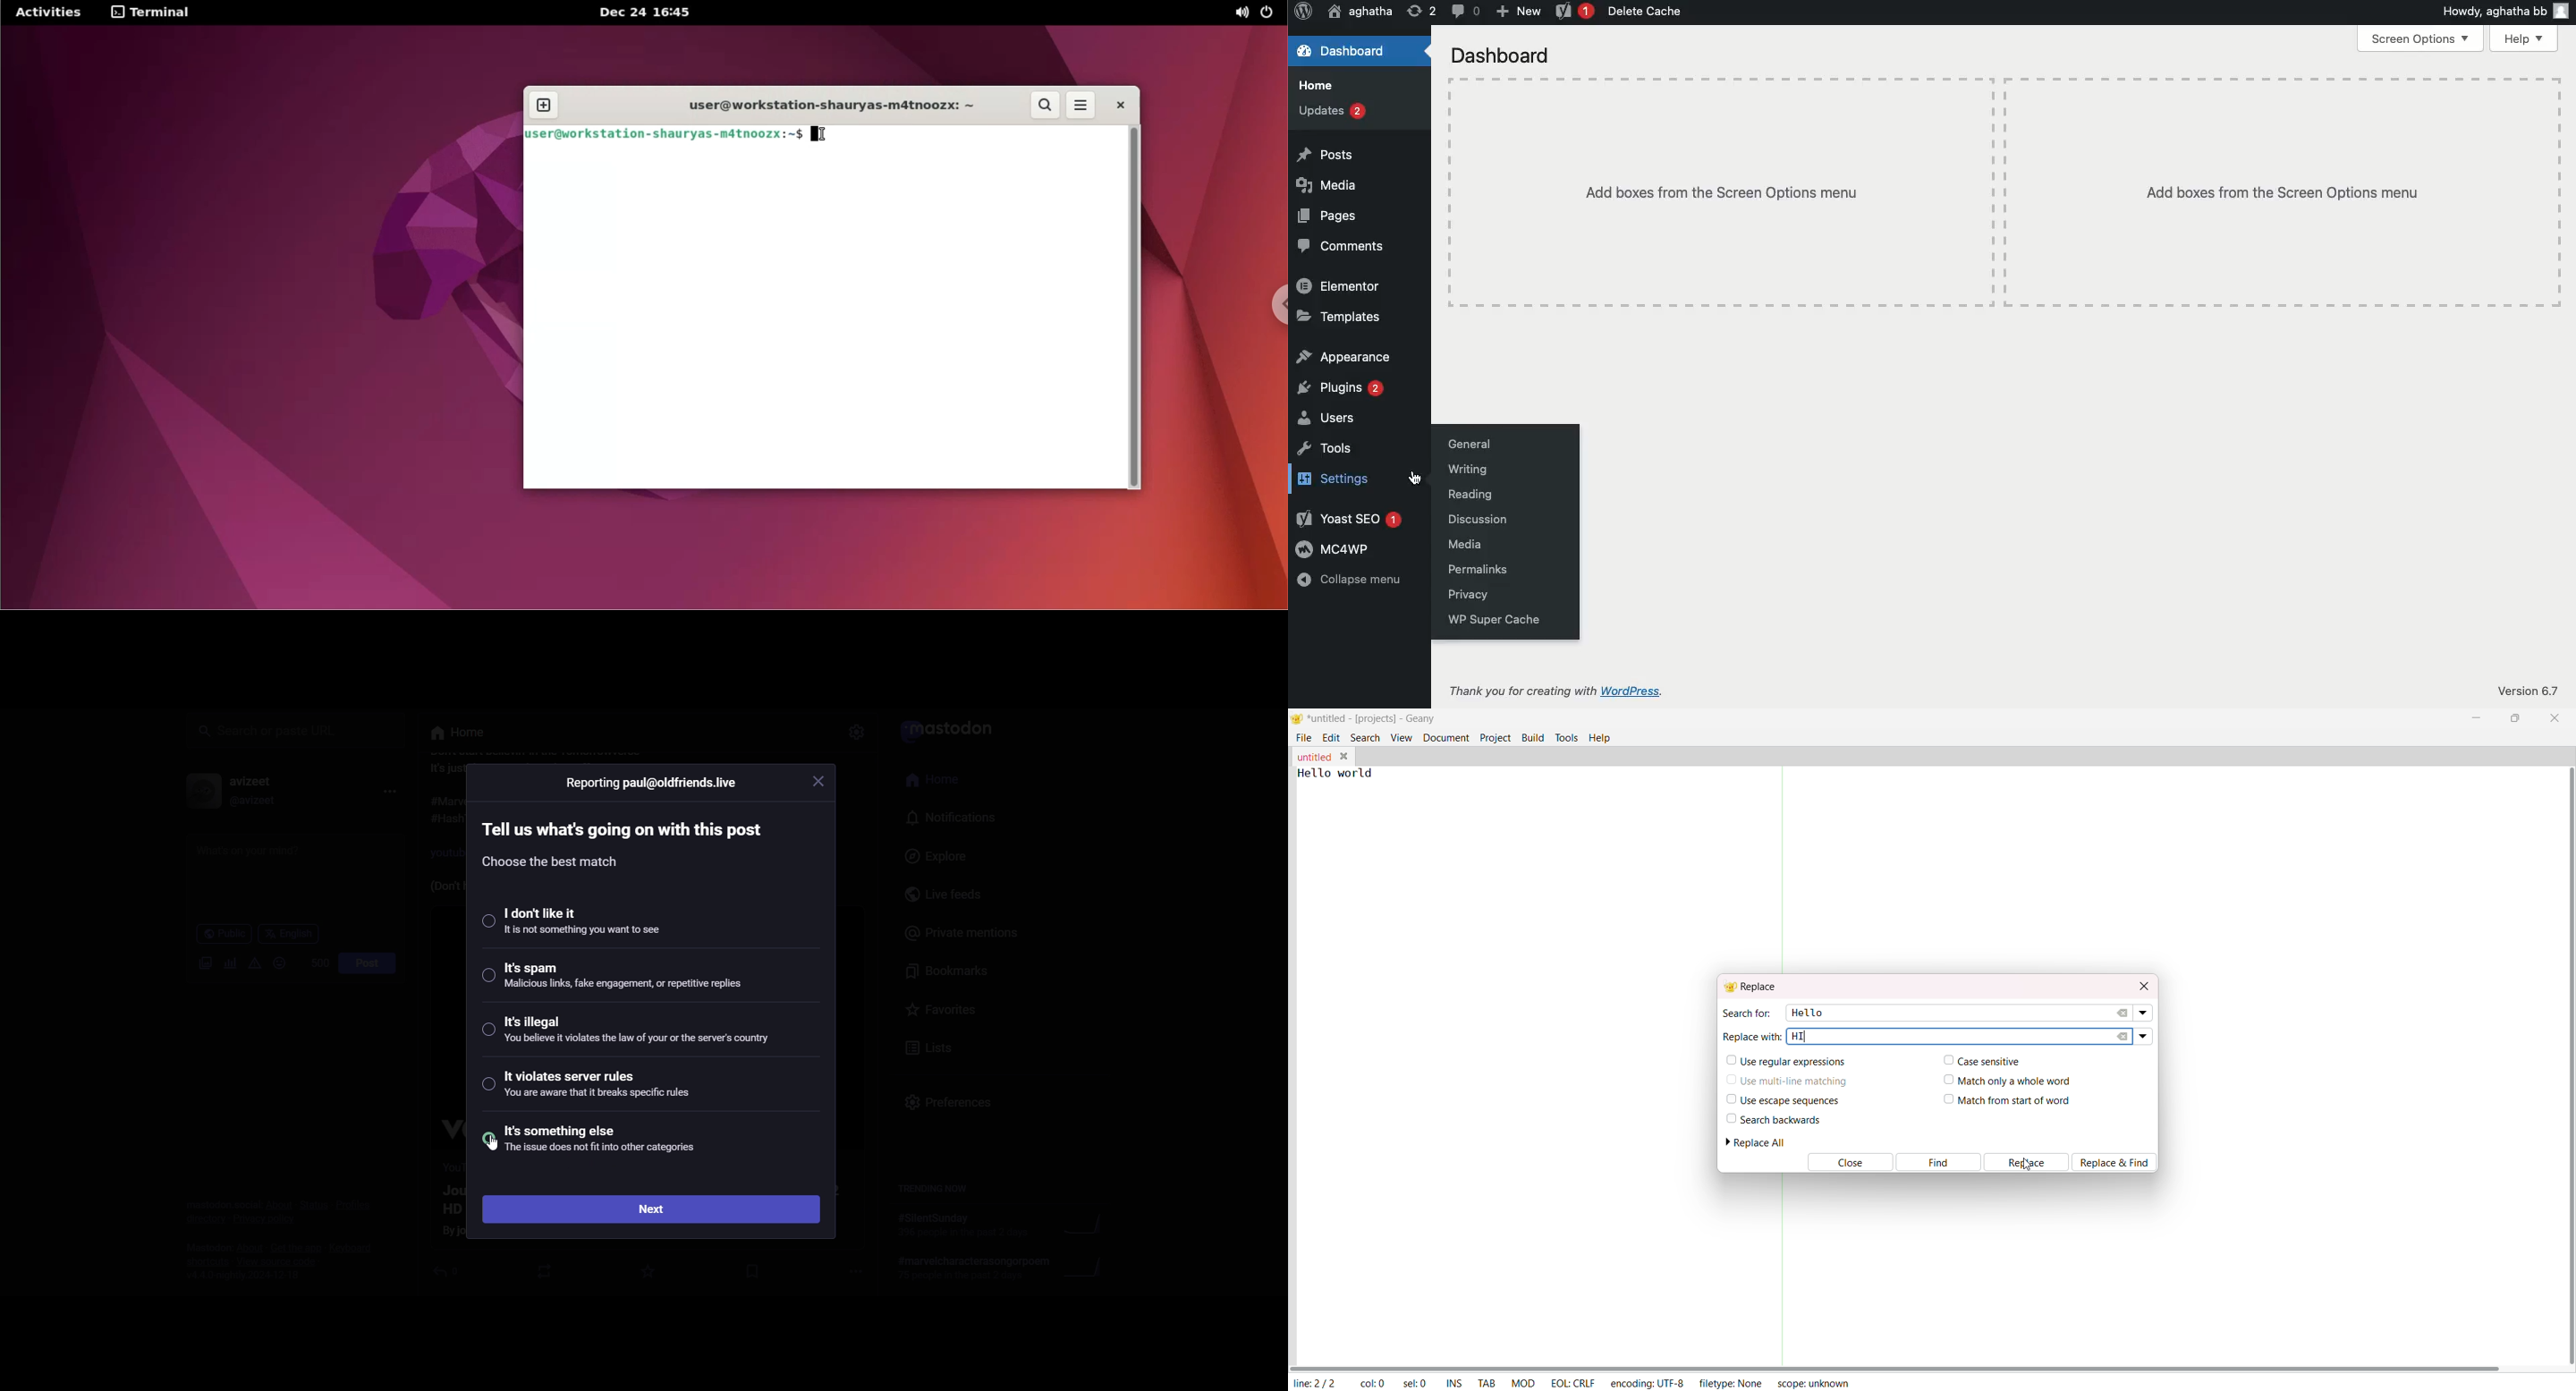 The width and height of the screenshot is (2576, 1400). Describe the element at coordinates (1501, 55) in the screenshot. I see `Dashboard` at that location.